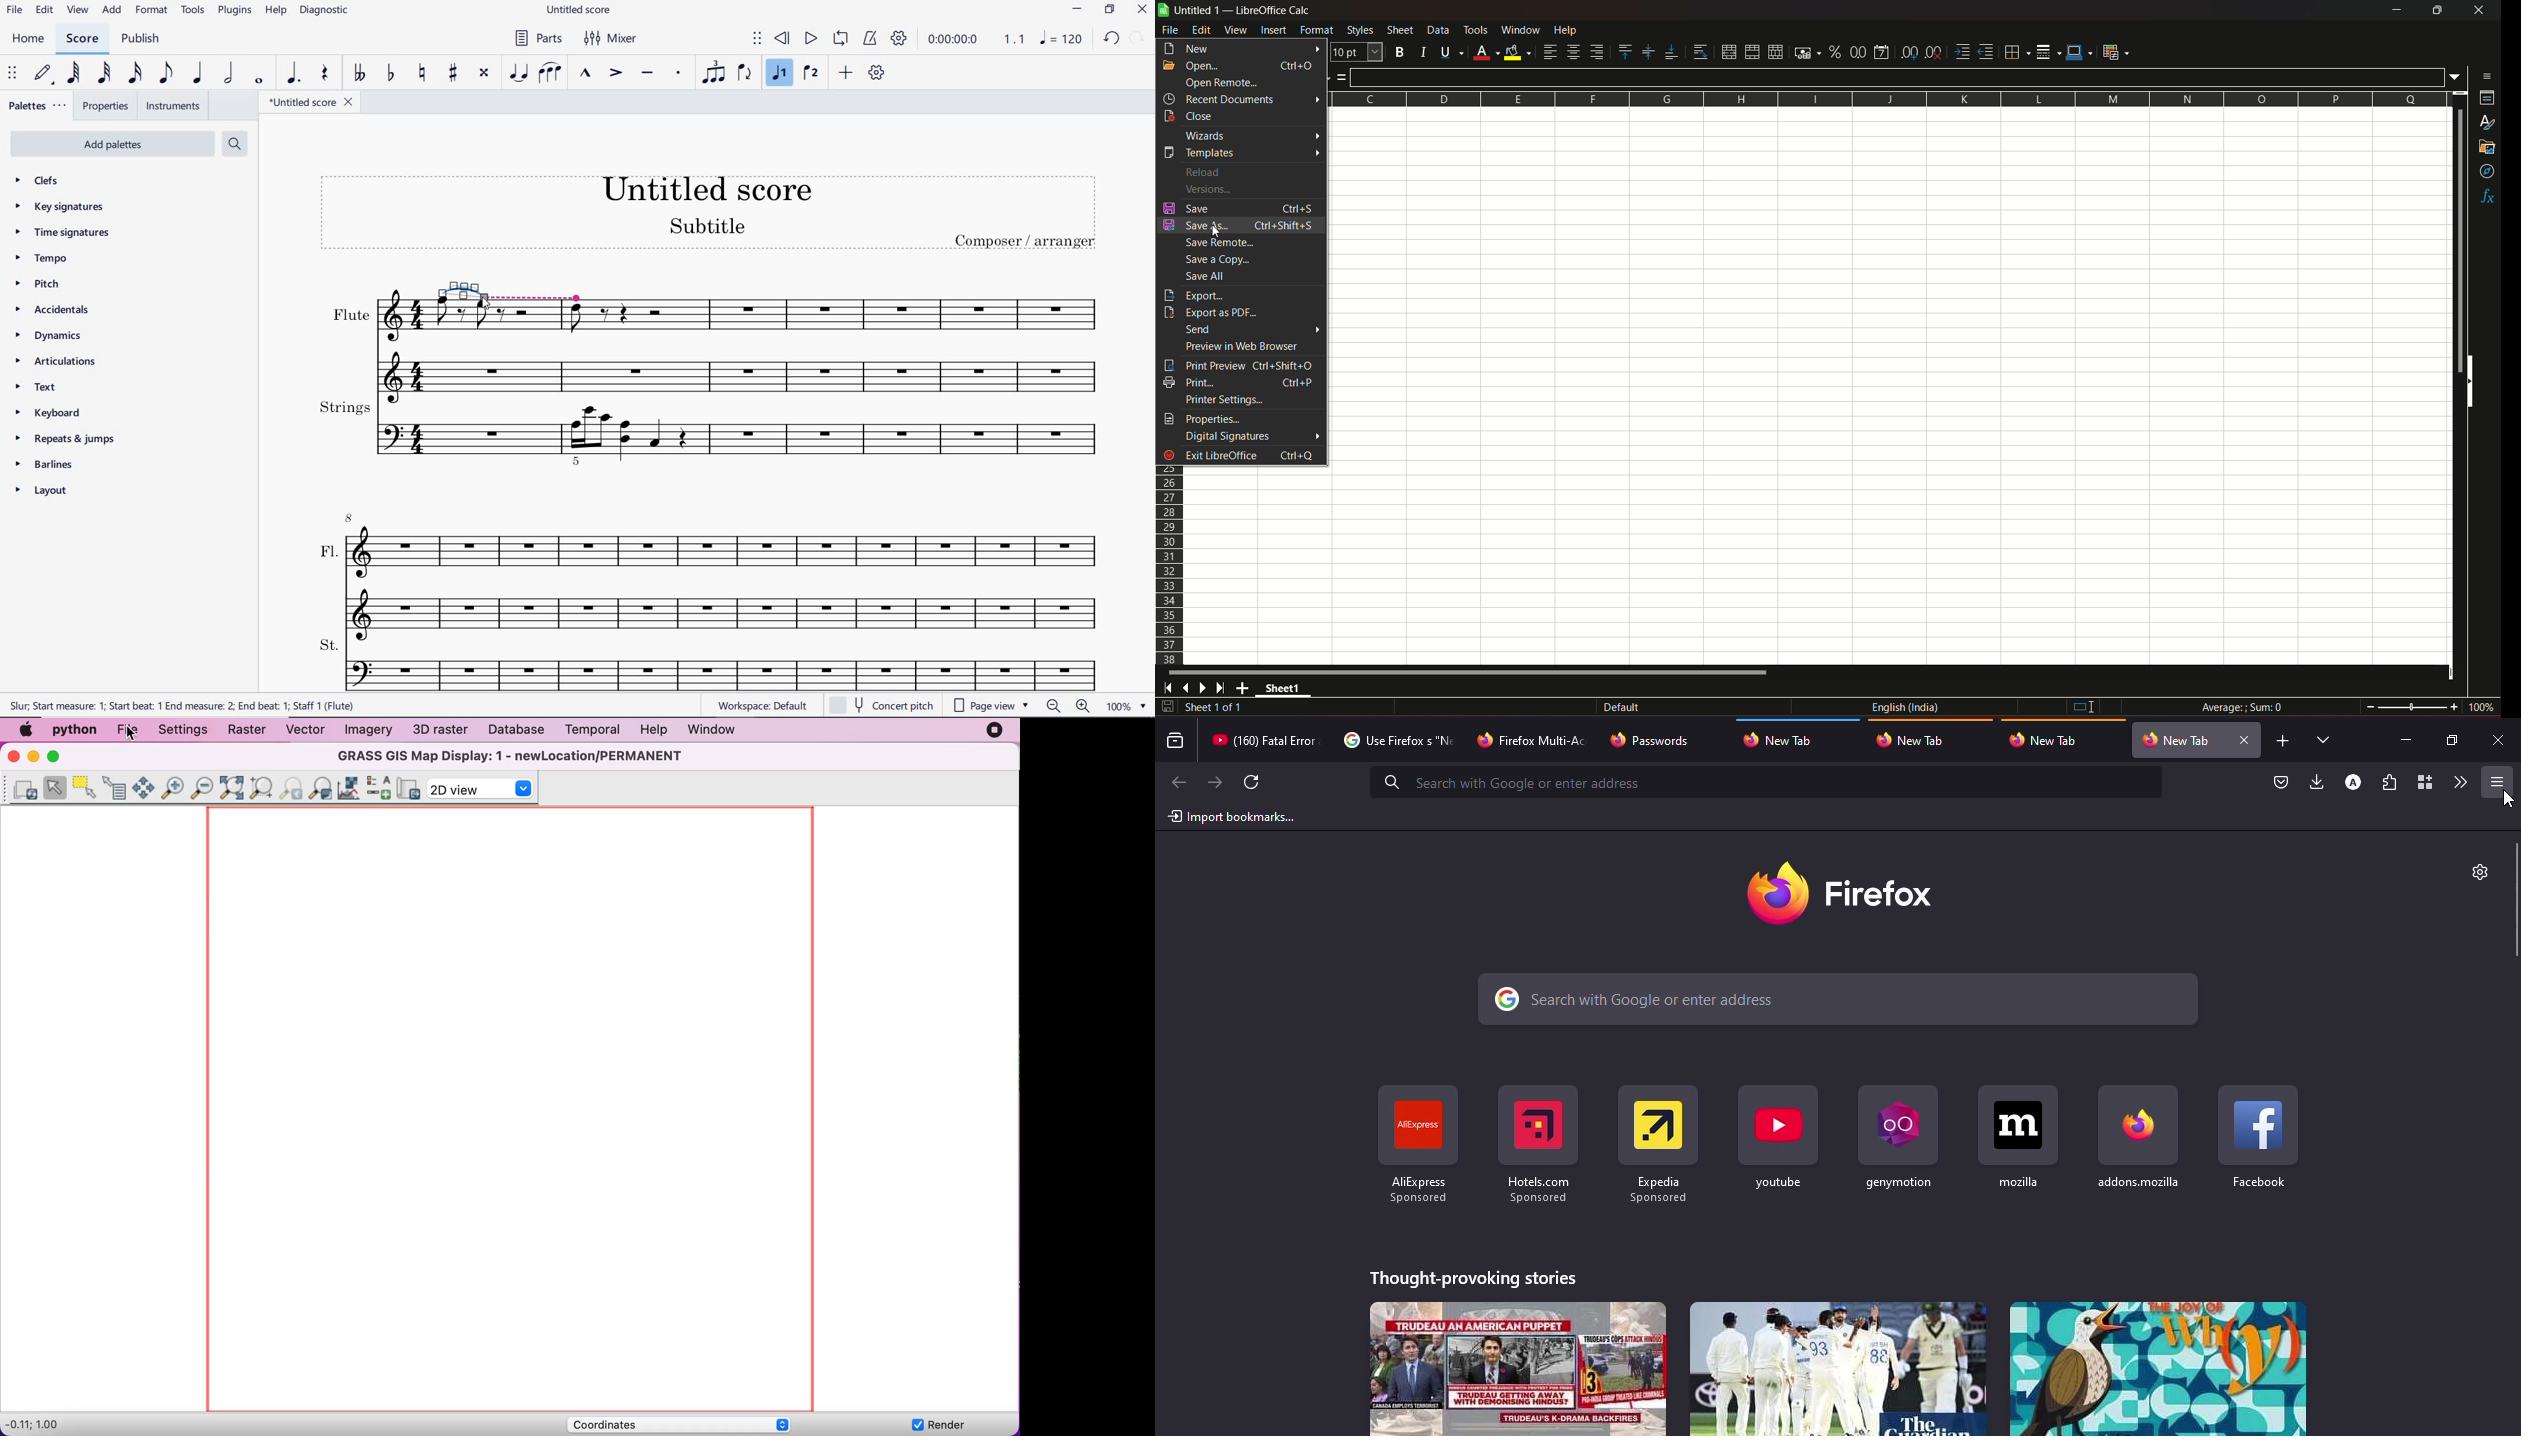  I want to click on tab, so click(1787, 737).